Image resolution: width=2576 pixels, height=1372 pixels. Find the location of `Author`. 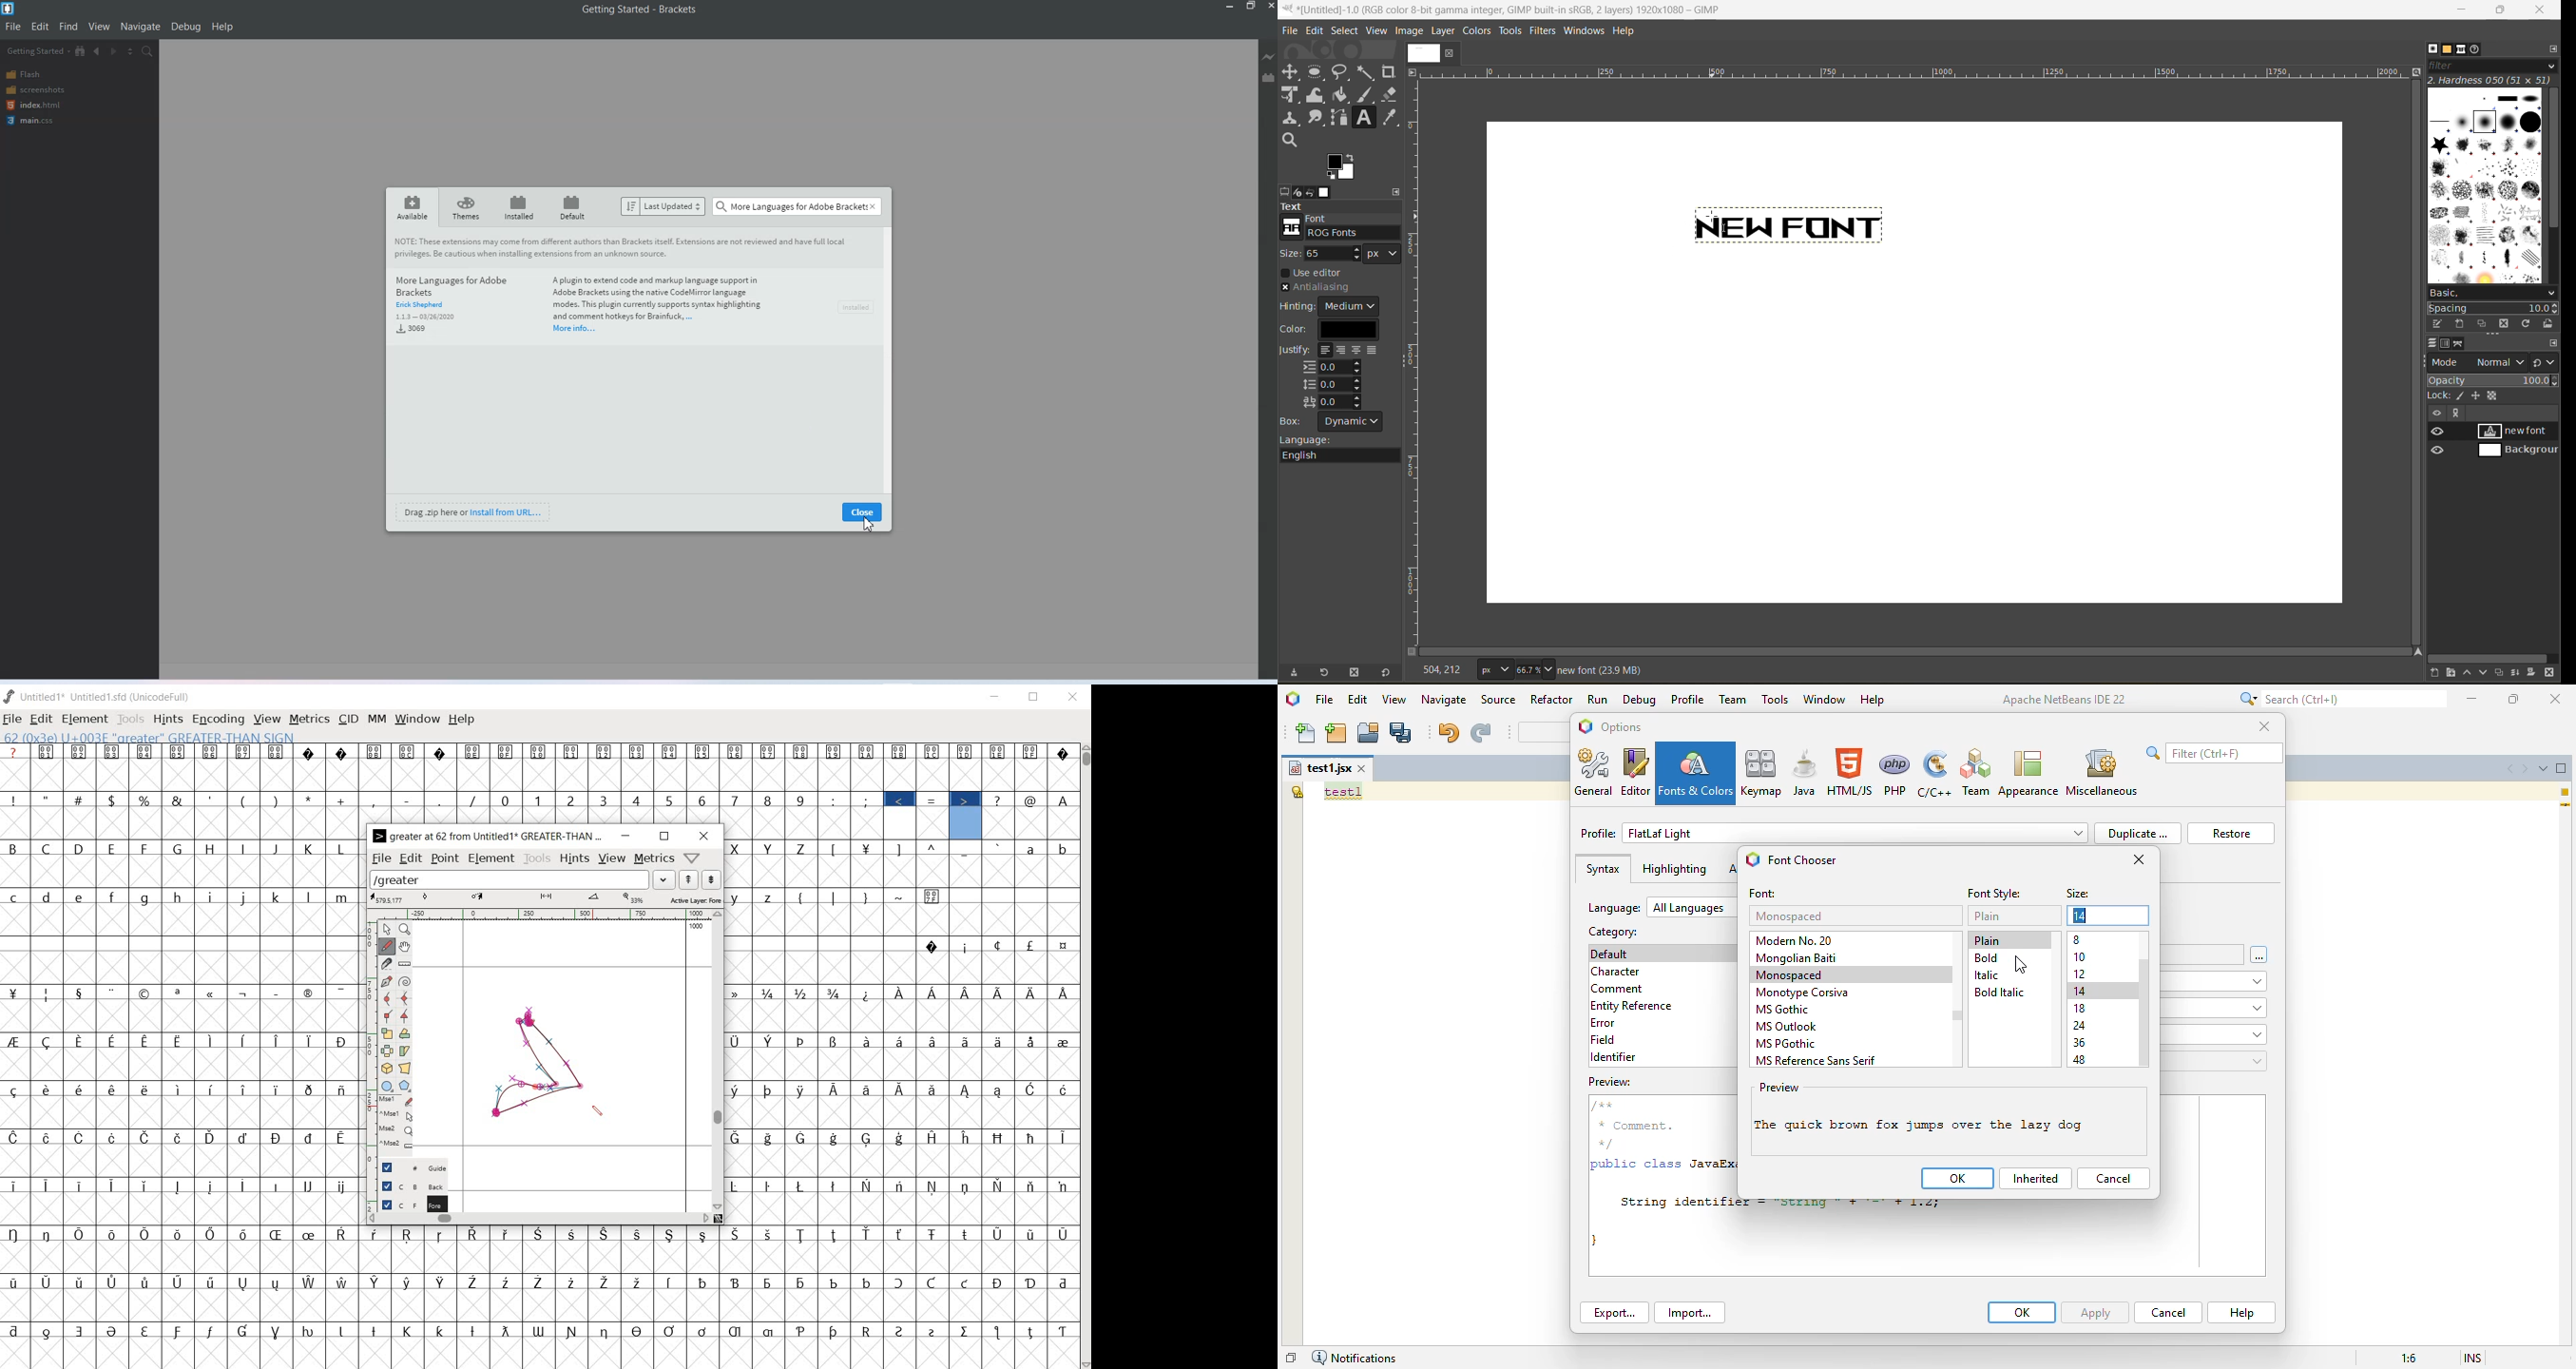

Author is located at coordinates (421, 306).